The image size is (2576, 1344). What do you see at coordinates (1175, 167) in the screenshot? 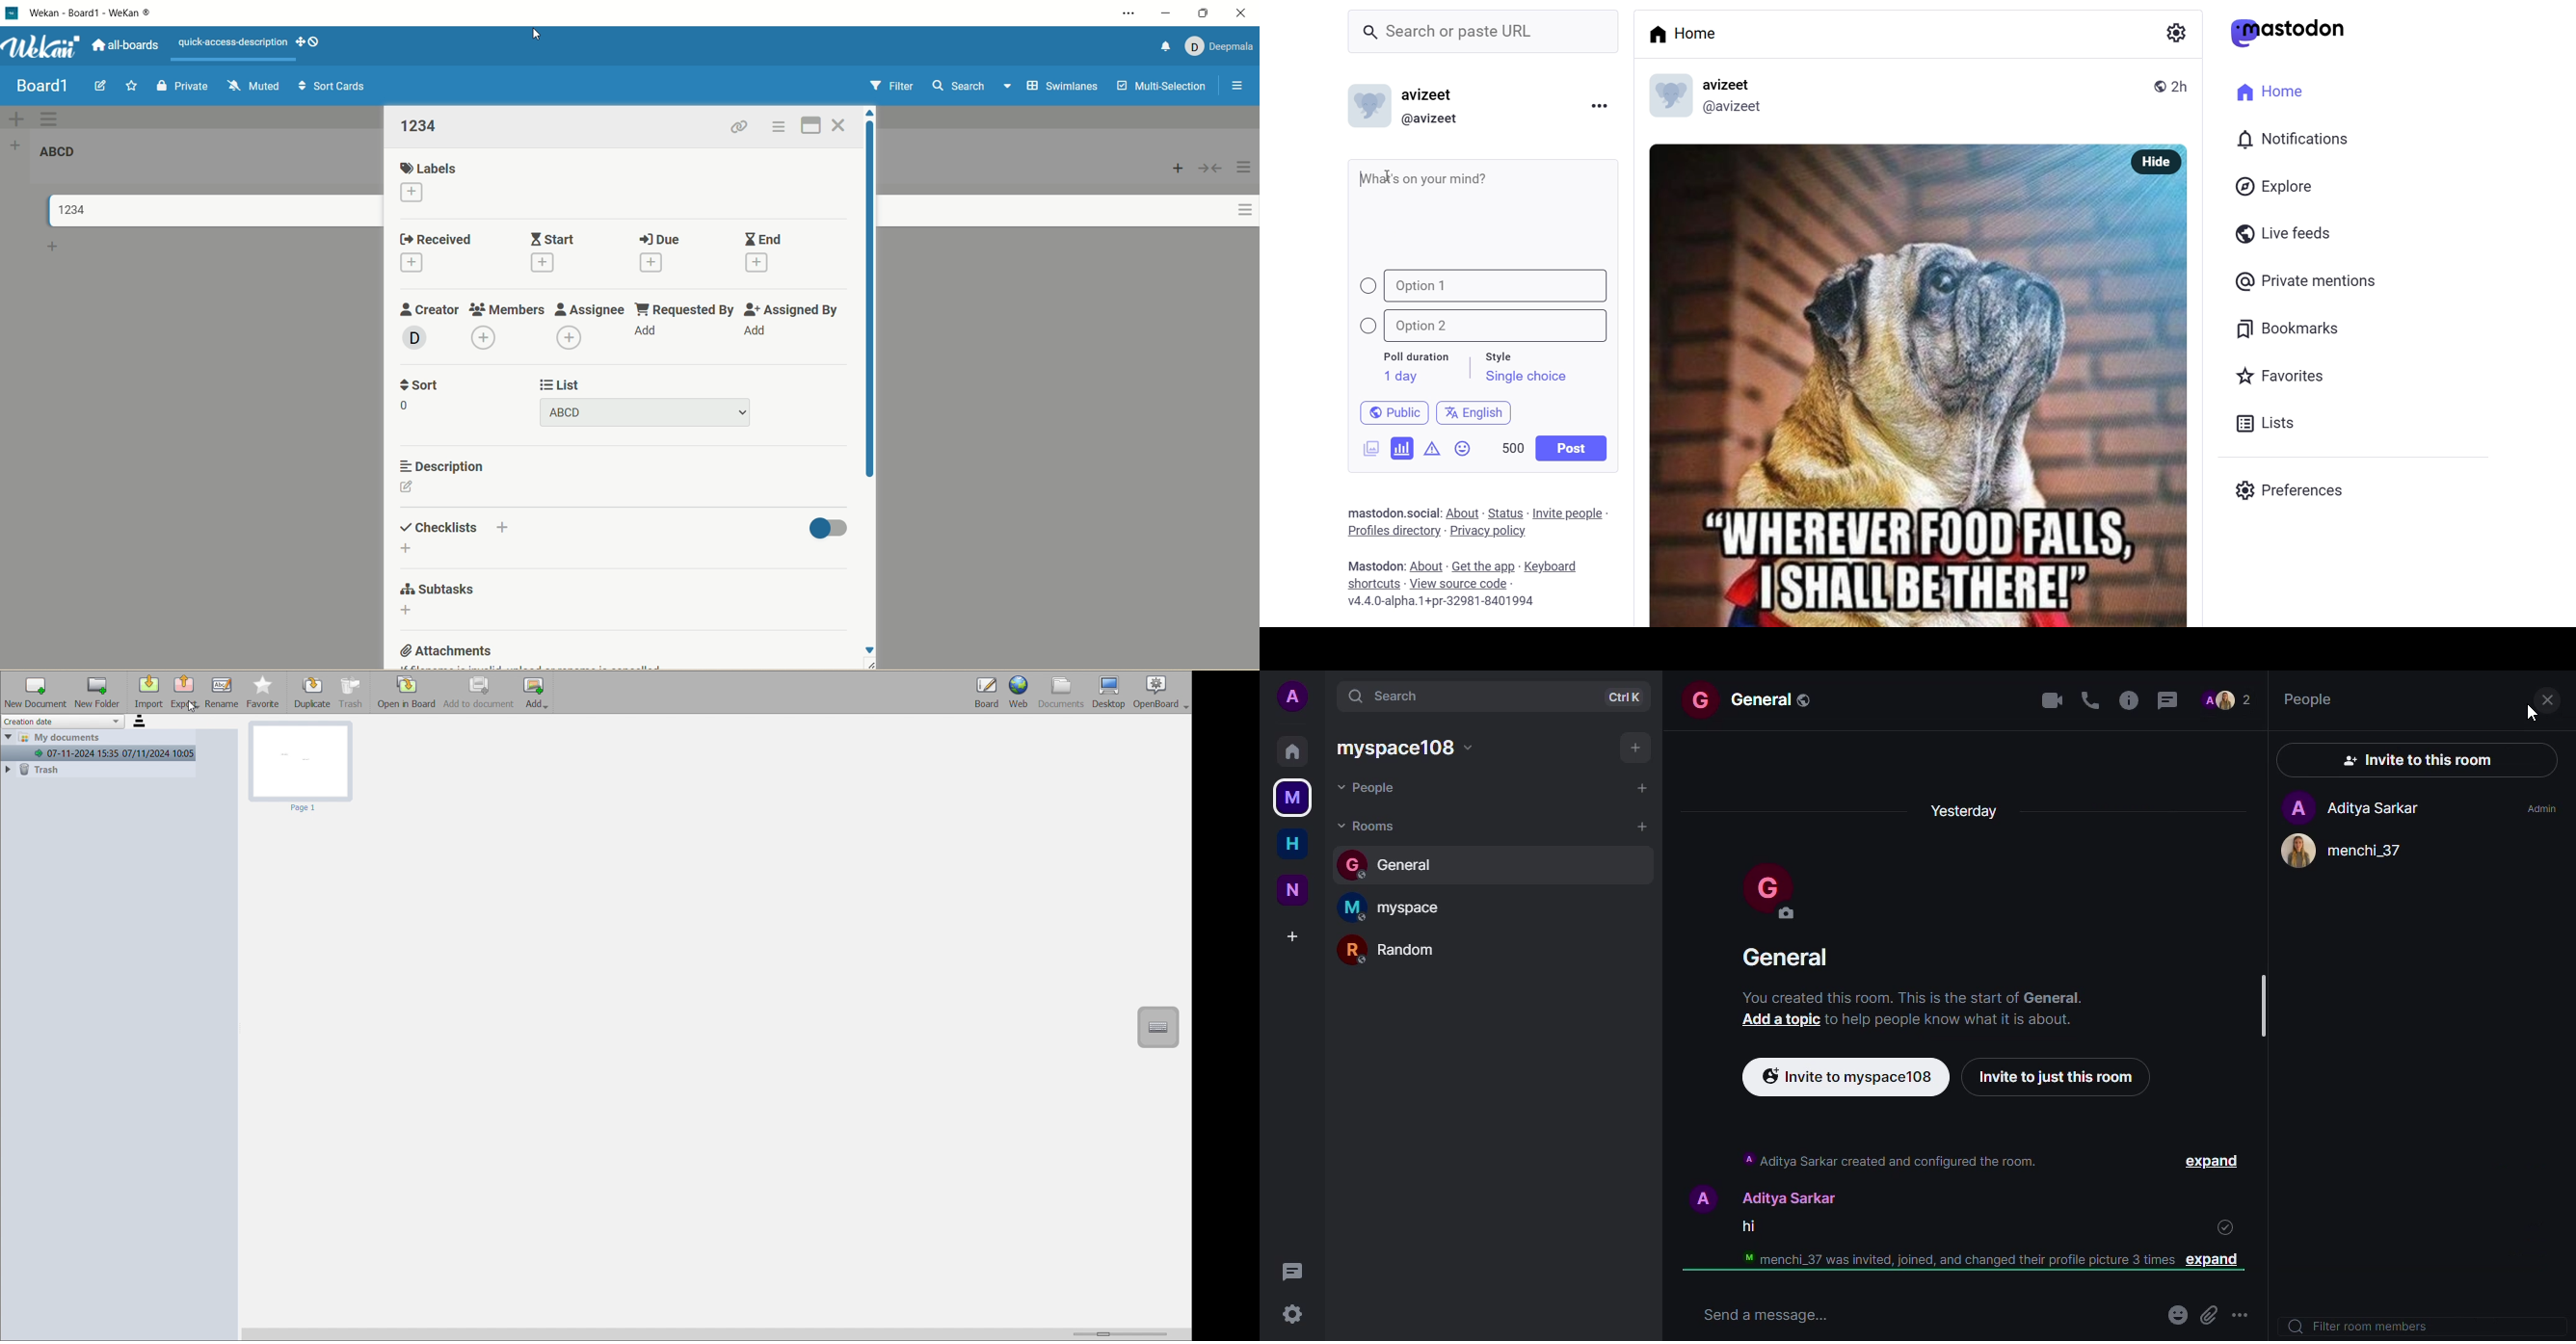
I see `add card` at bounding box center [1175, 167].